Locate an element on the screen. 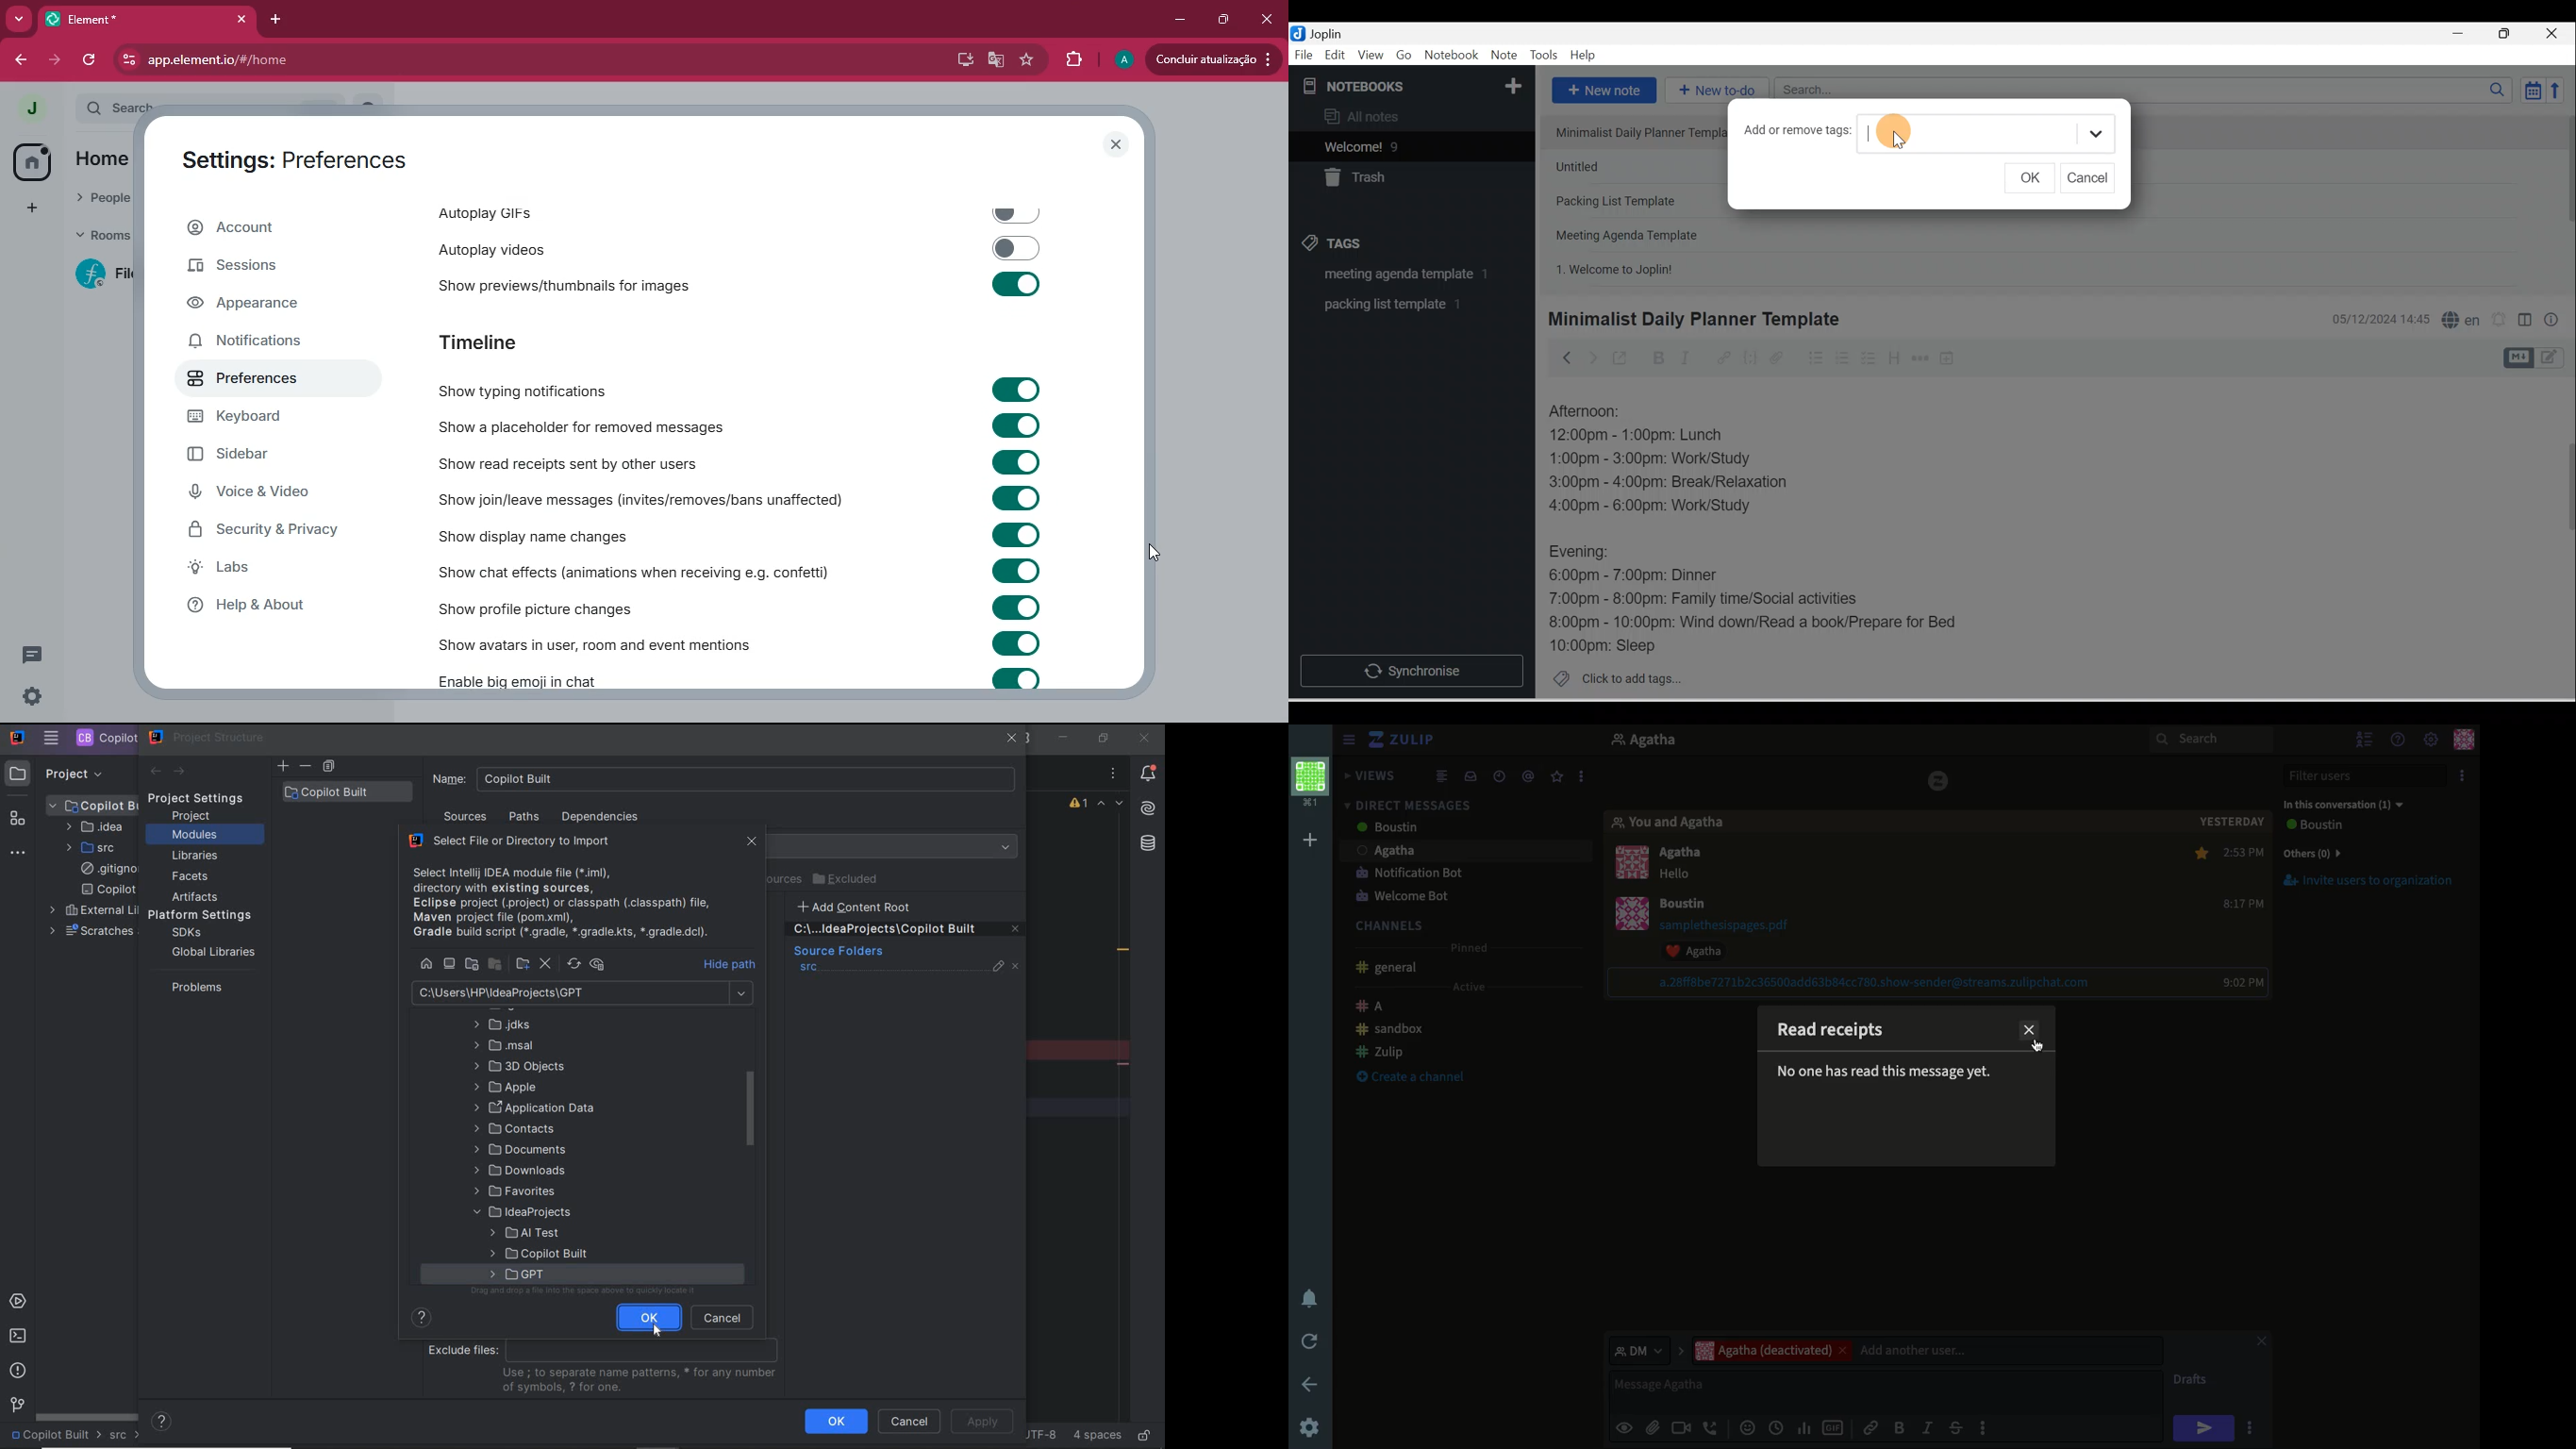 This screenshot has height=1456, width=2576. star is located at coordinates (2198, 855).